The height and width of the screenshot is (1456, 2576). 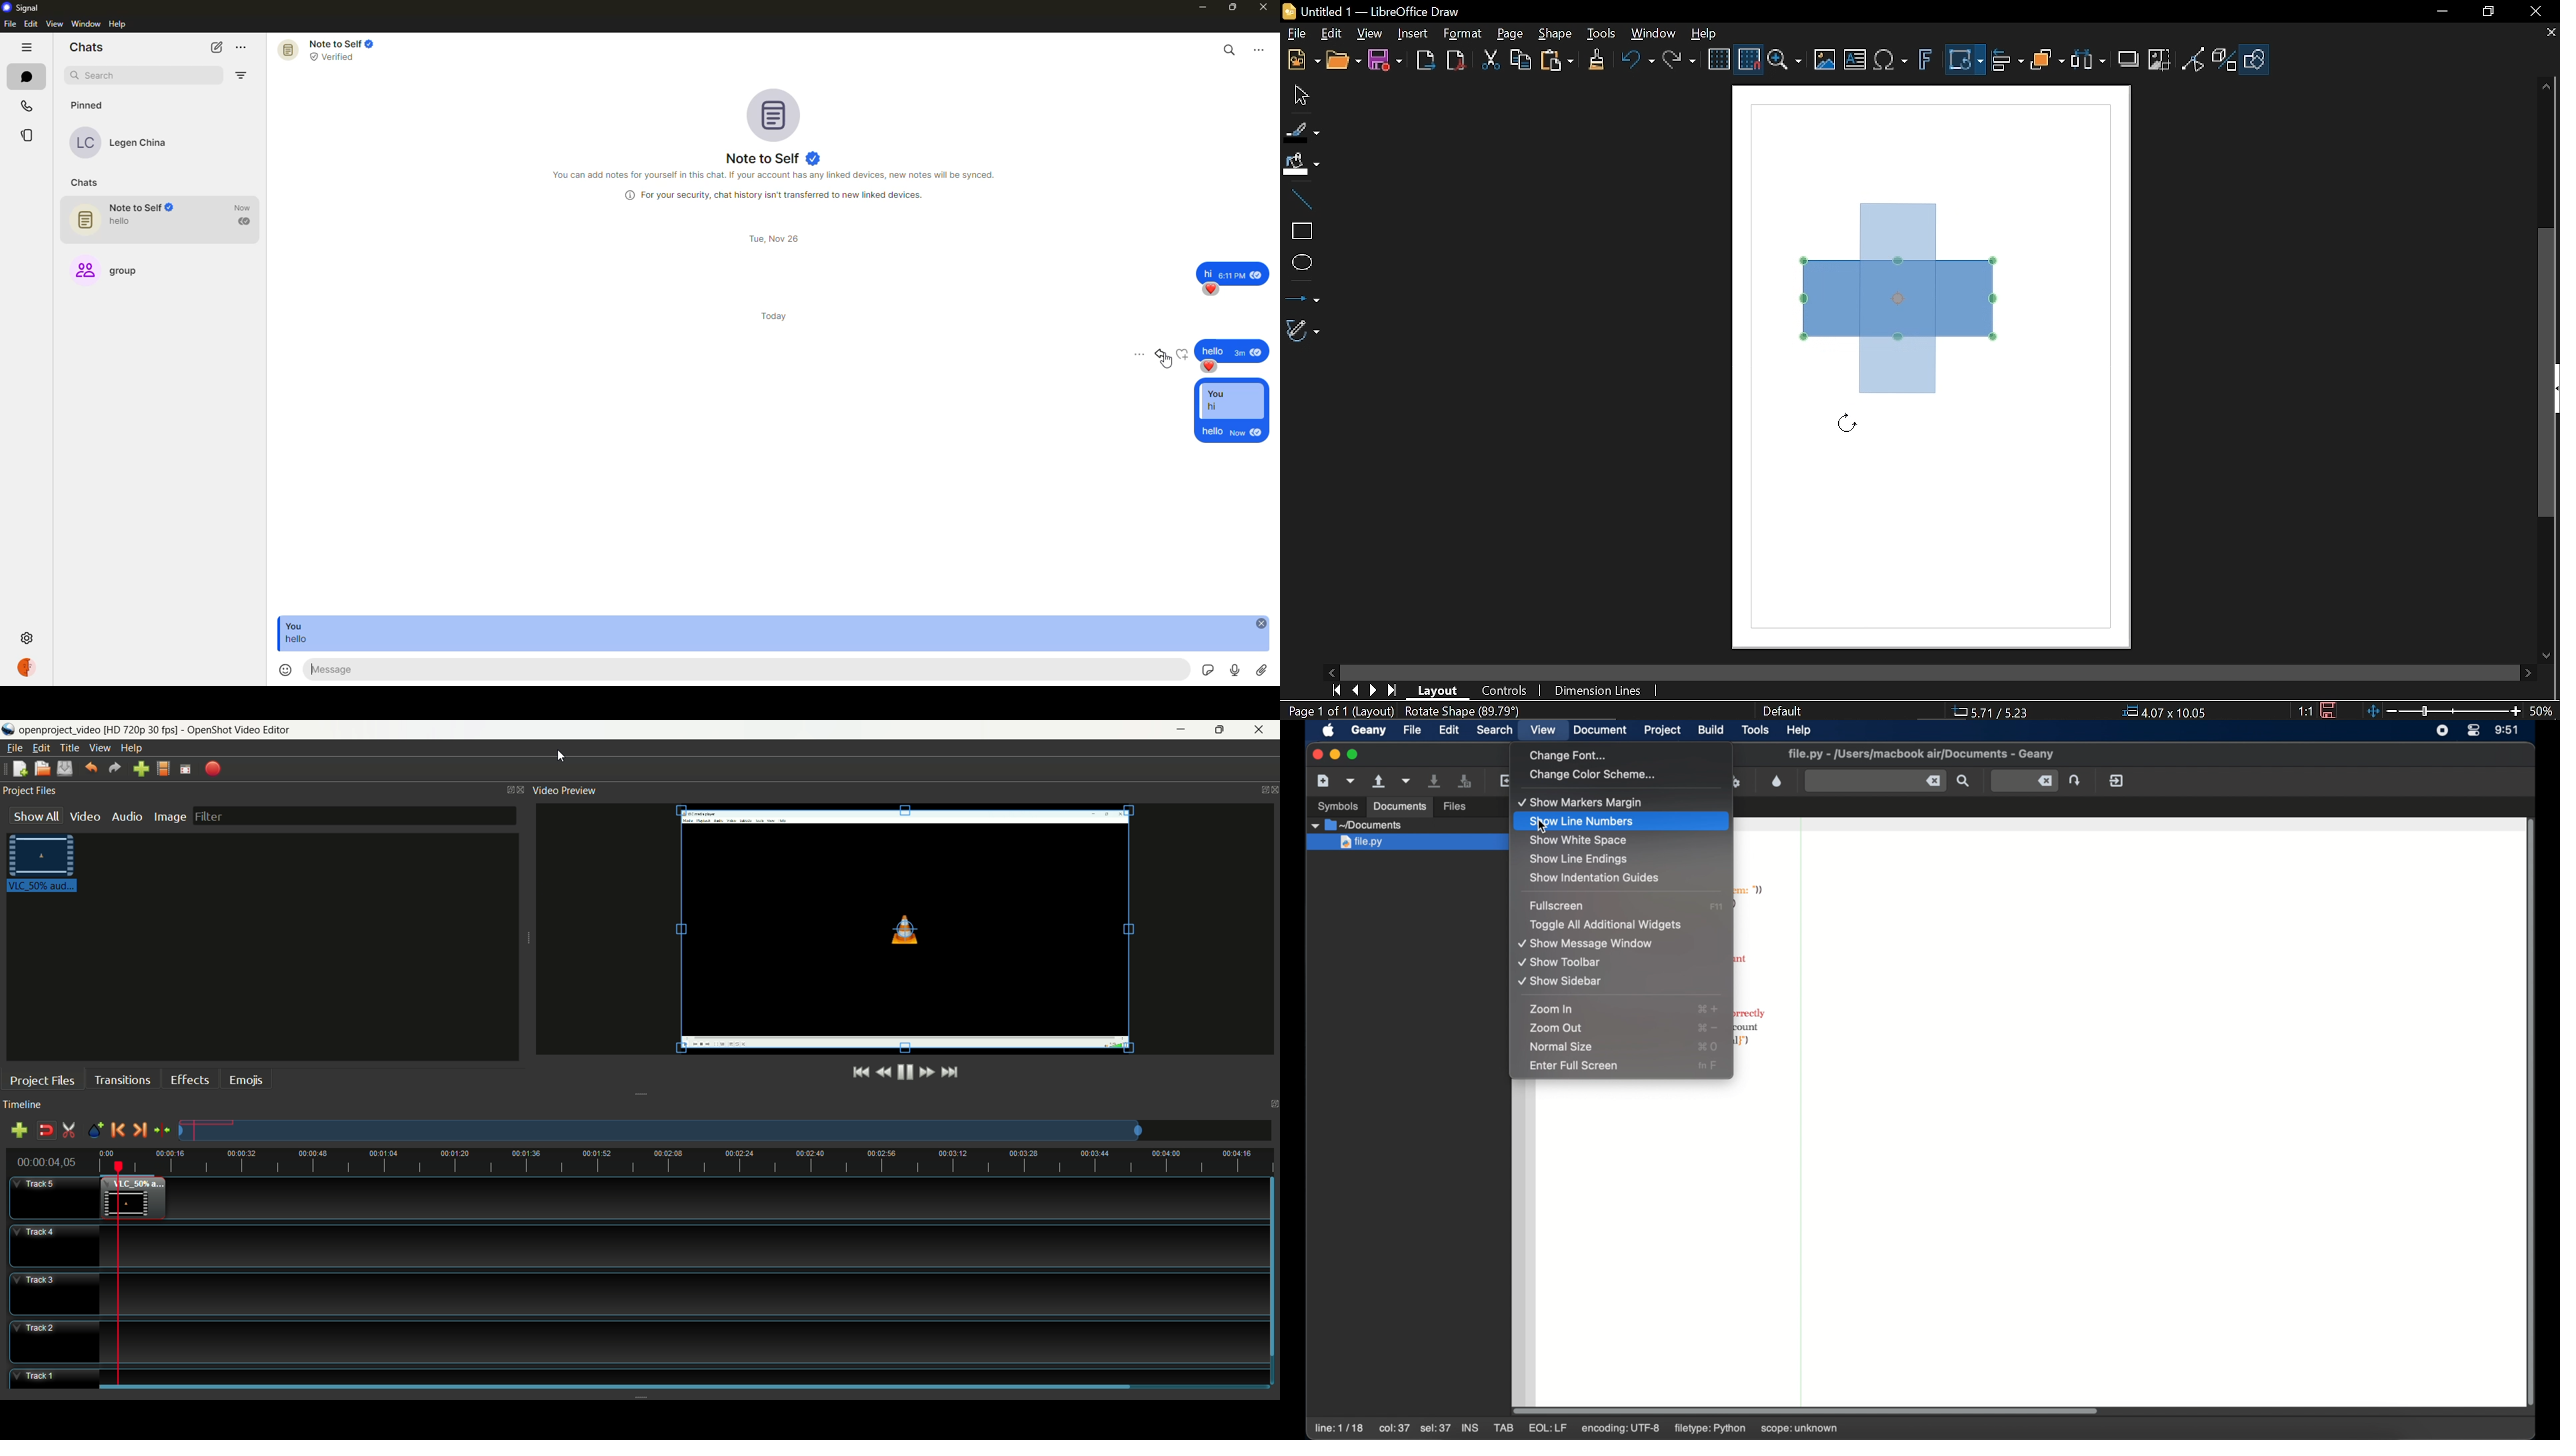 What do you see at coordinates (53, 24) in the screenshot?
I see `view` at bounding box center [53, 24].